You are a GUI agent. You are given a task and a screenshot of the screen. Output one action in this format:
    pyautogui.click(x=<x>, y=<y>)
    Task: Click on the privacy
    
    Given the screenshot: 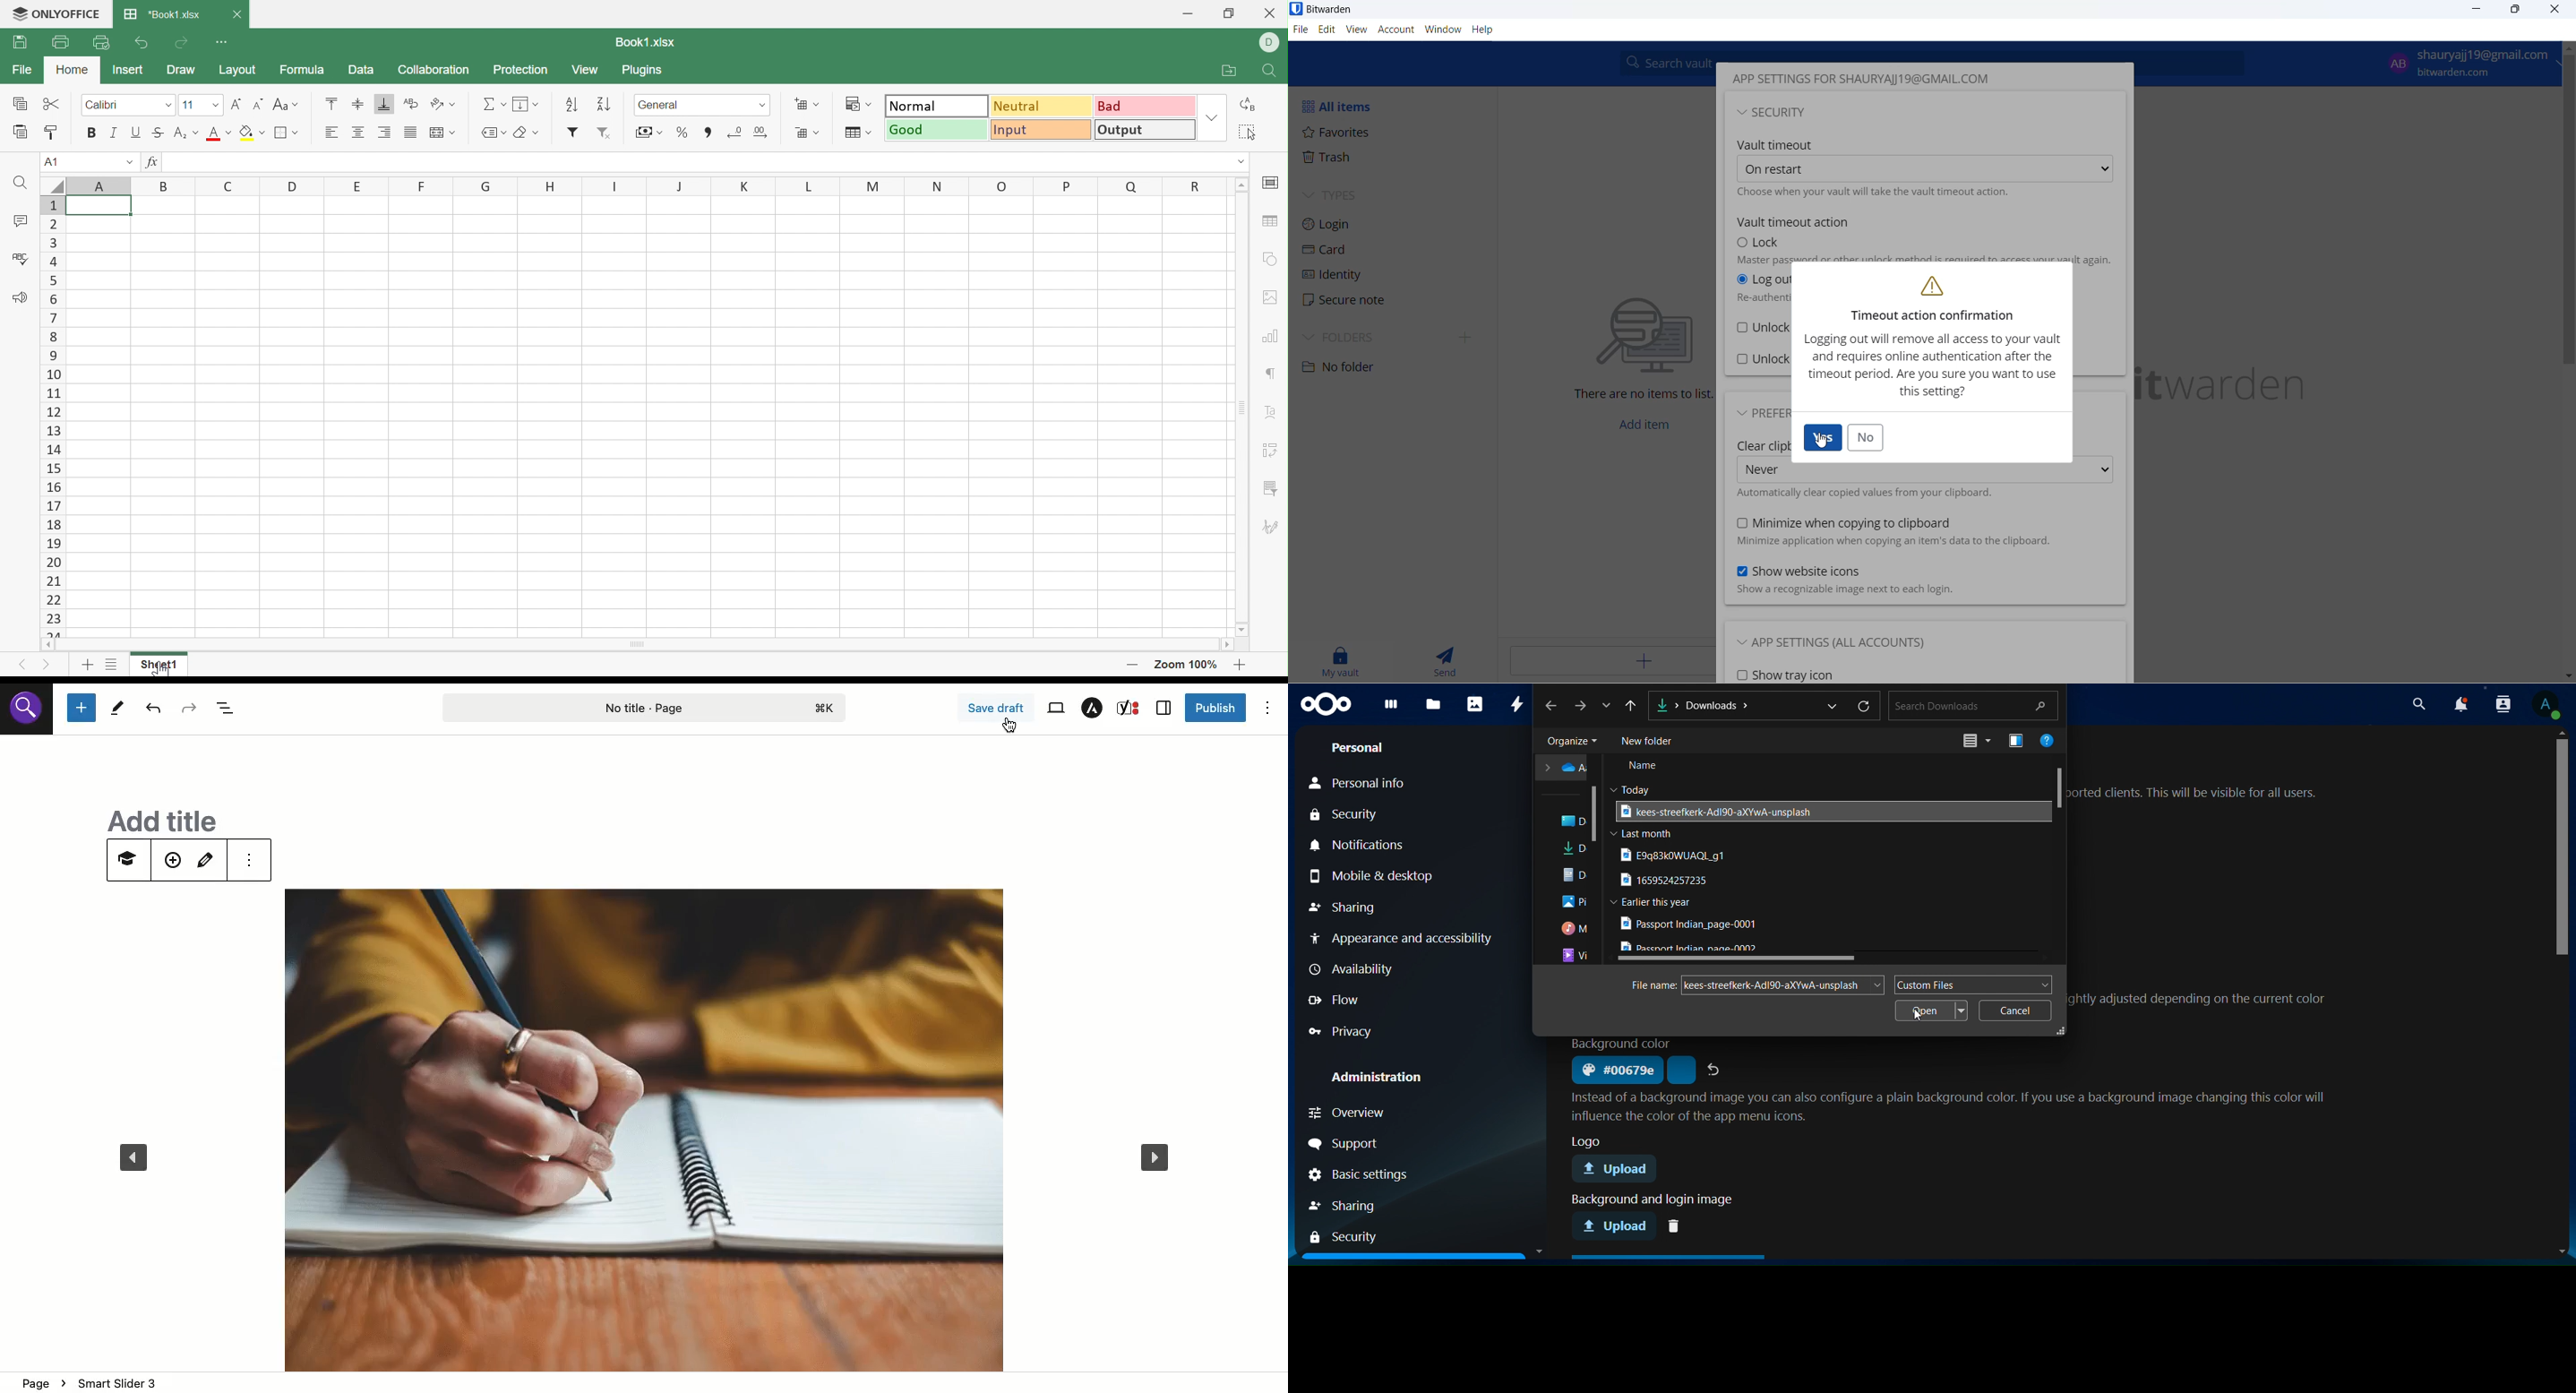 What is the action you would take?
    pyautogui.click(x=1345, y=1030)
    